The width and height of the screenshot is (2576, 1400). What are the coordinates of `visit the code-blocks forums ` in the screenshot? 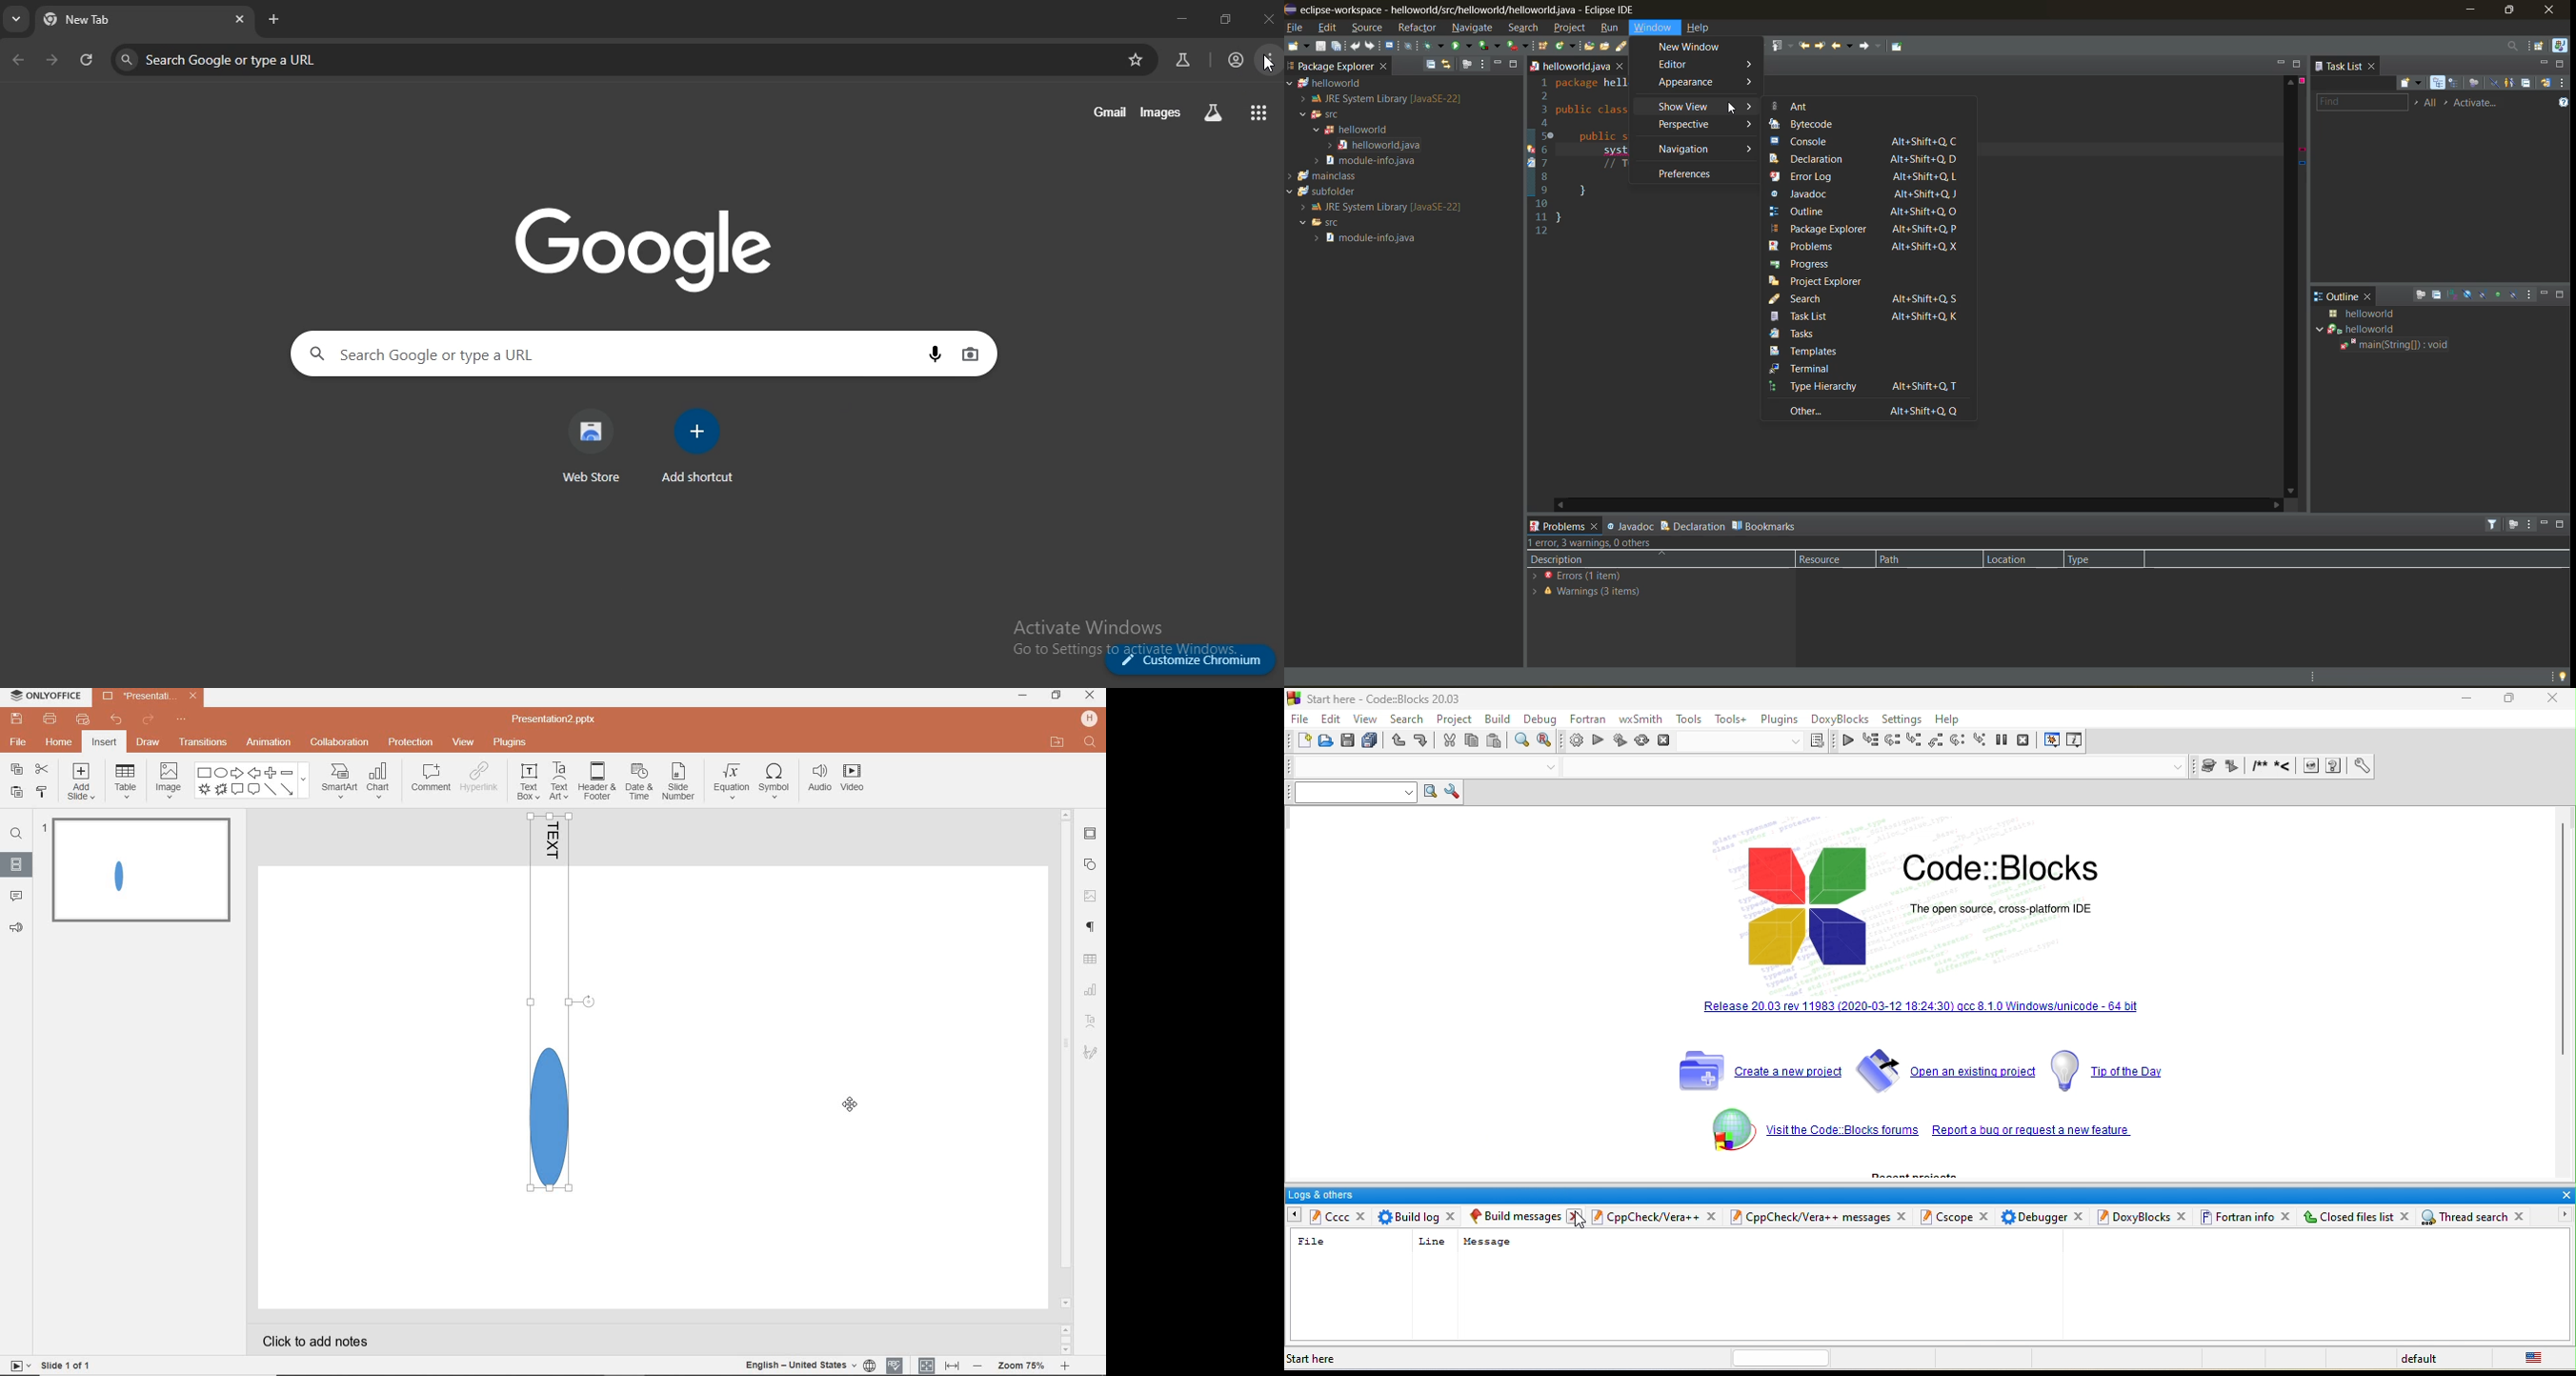 It's located at (1840, 1134).